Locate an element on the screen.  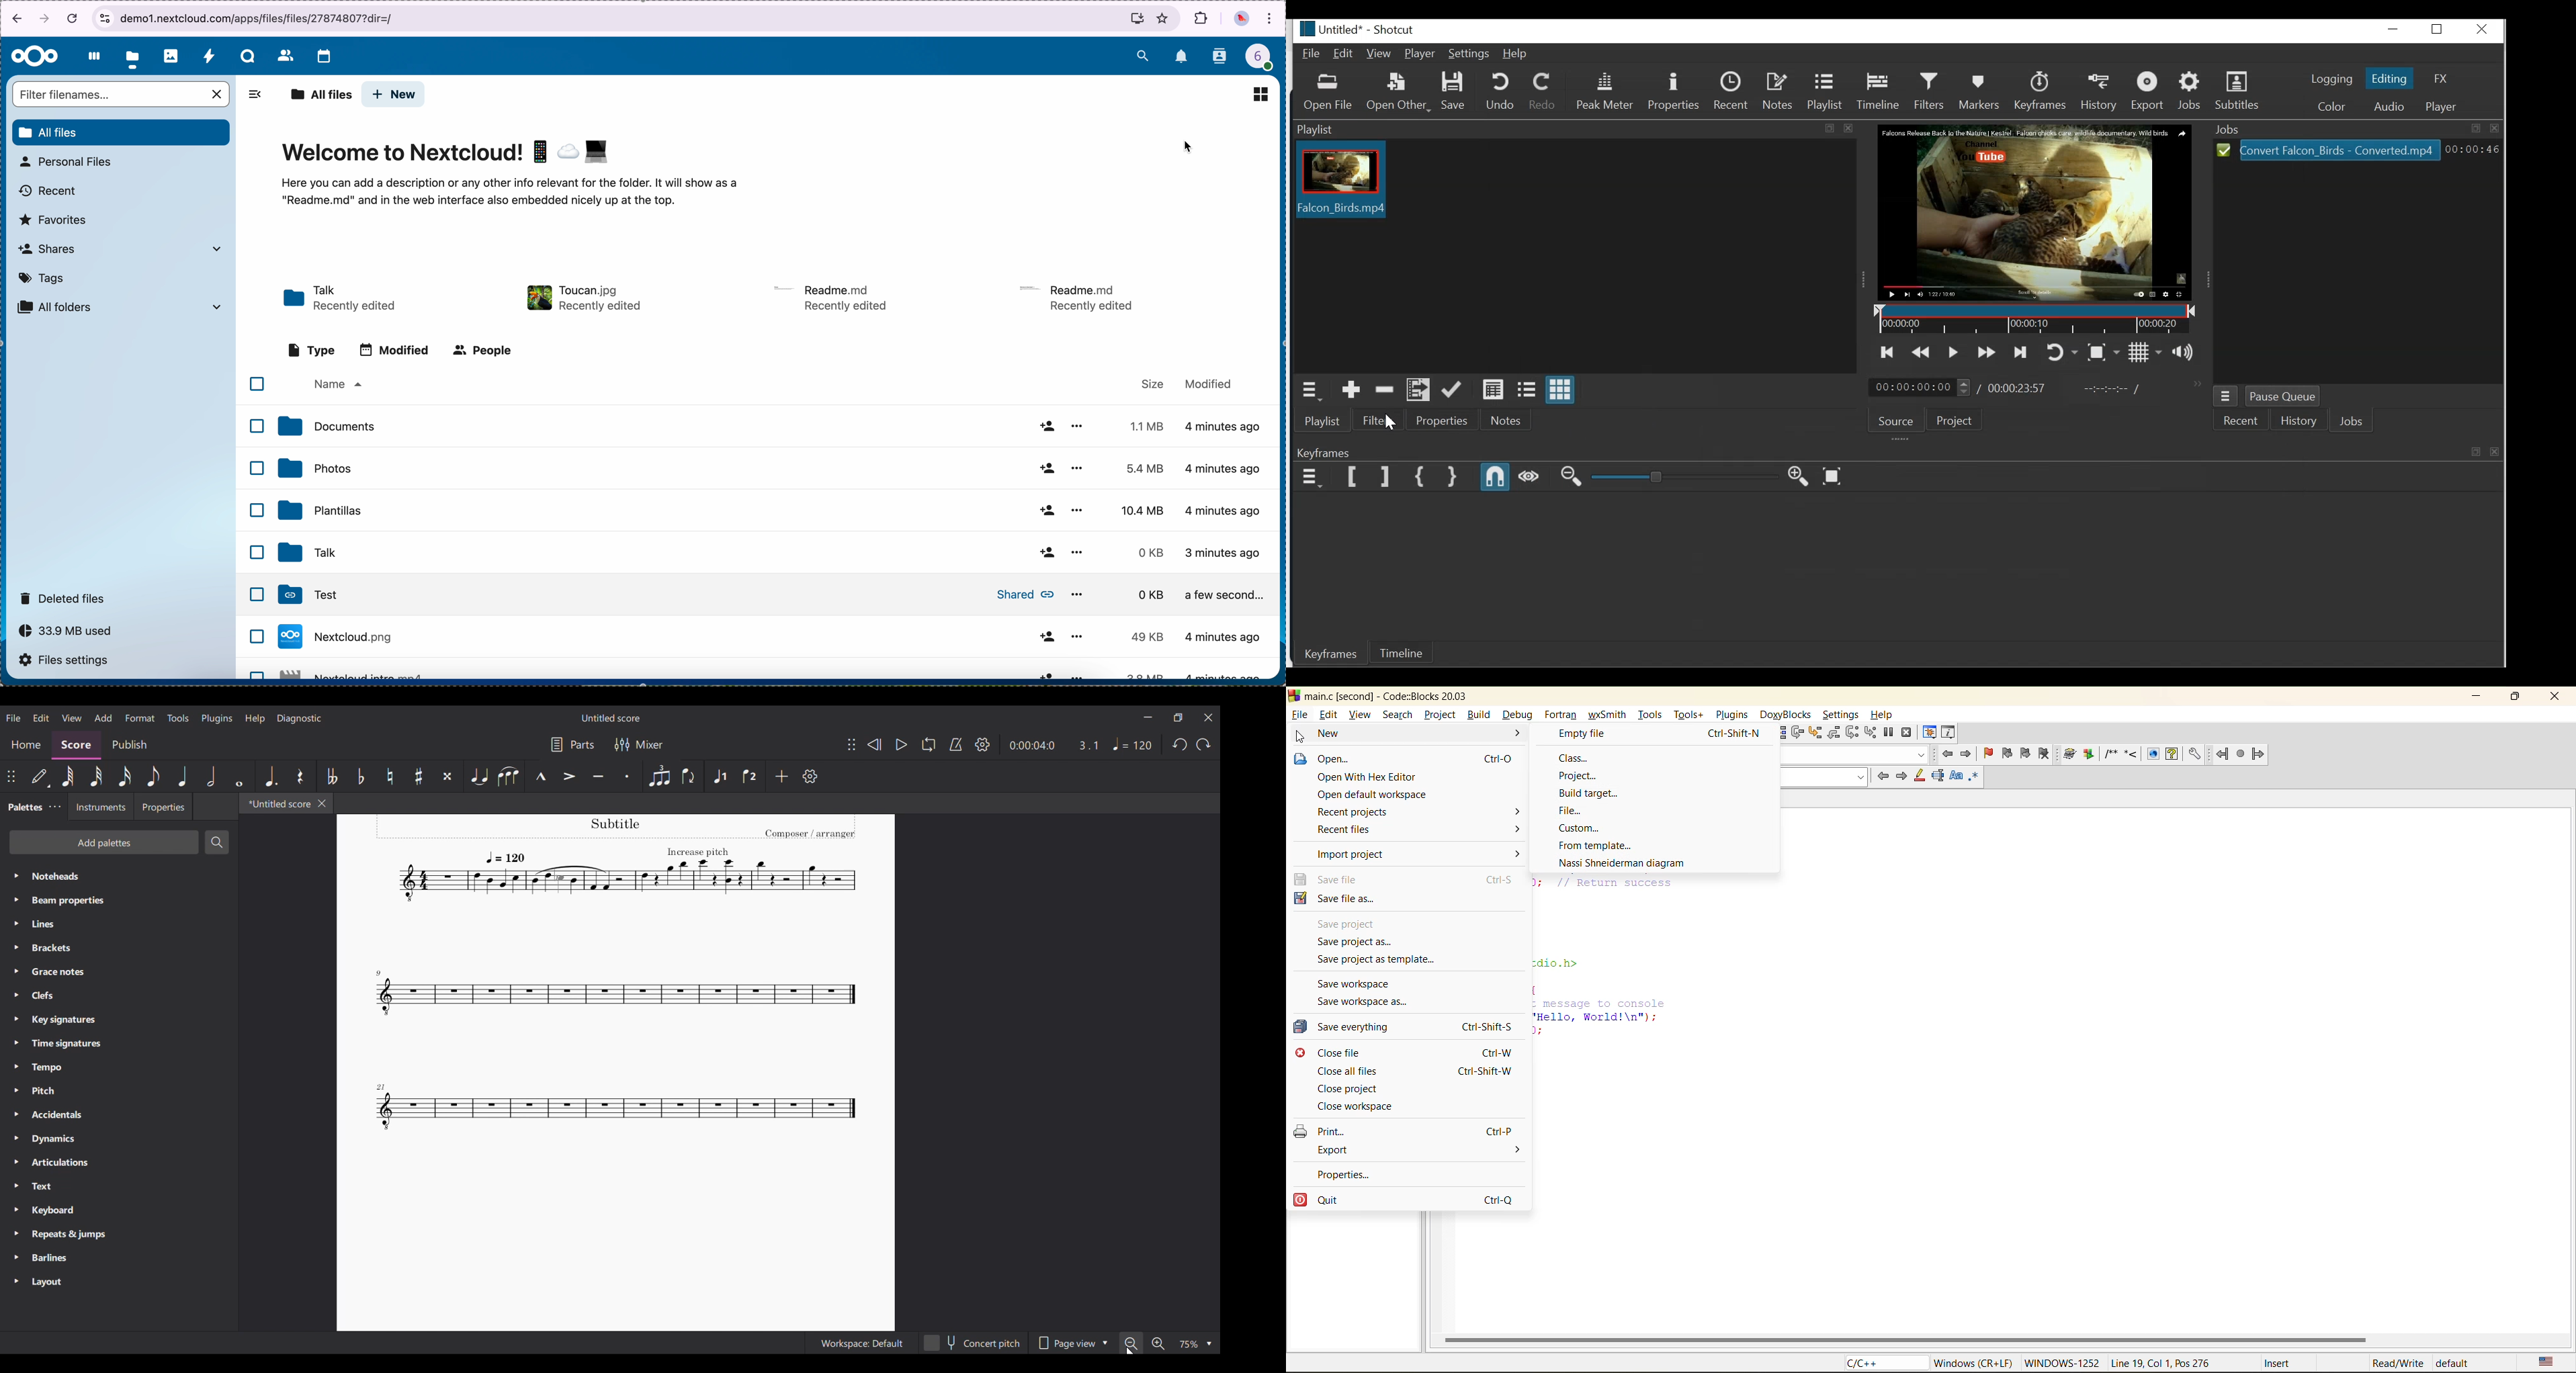
Timeline is located at coordinates (1879, 89).